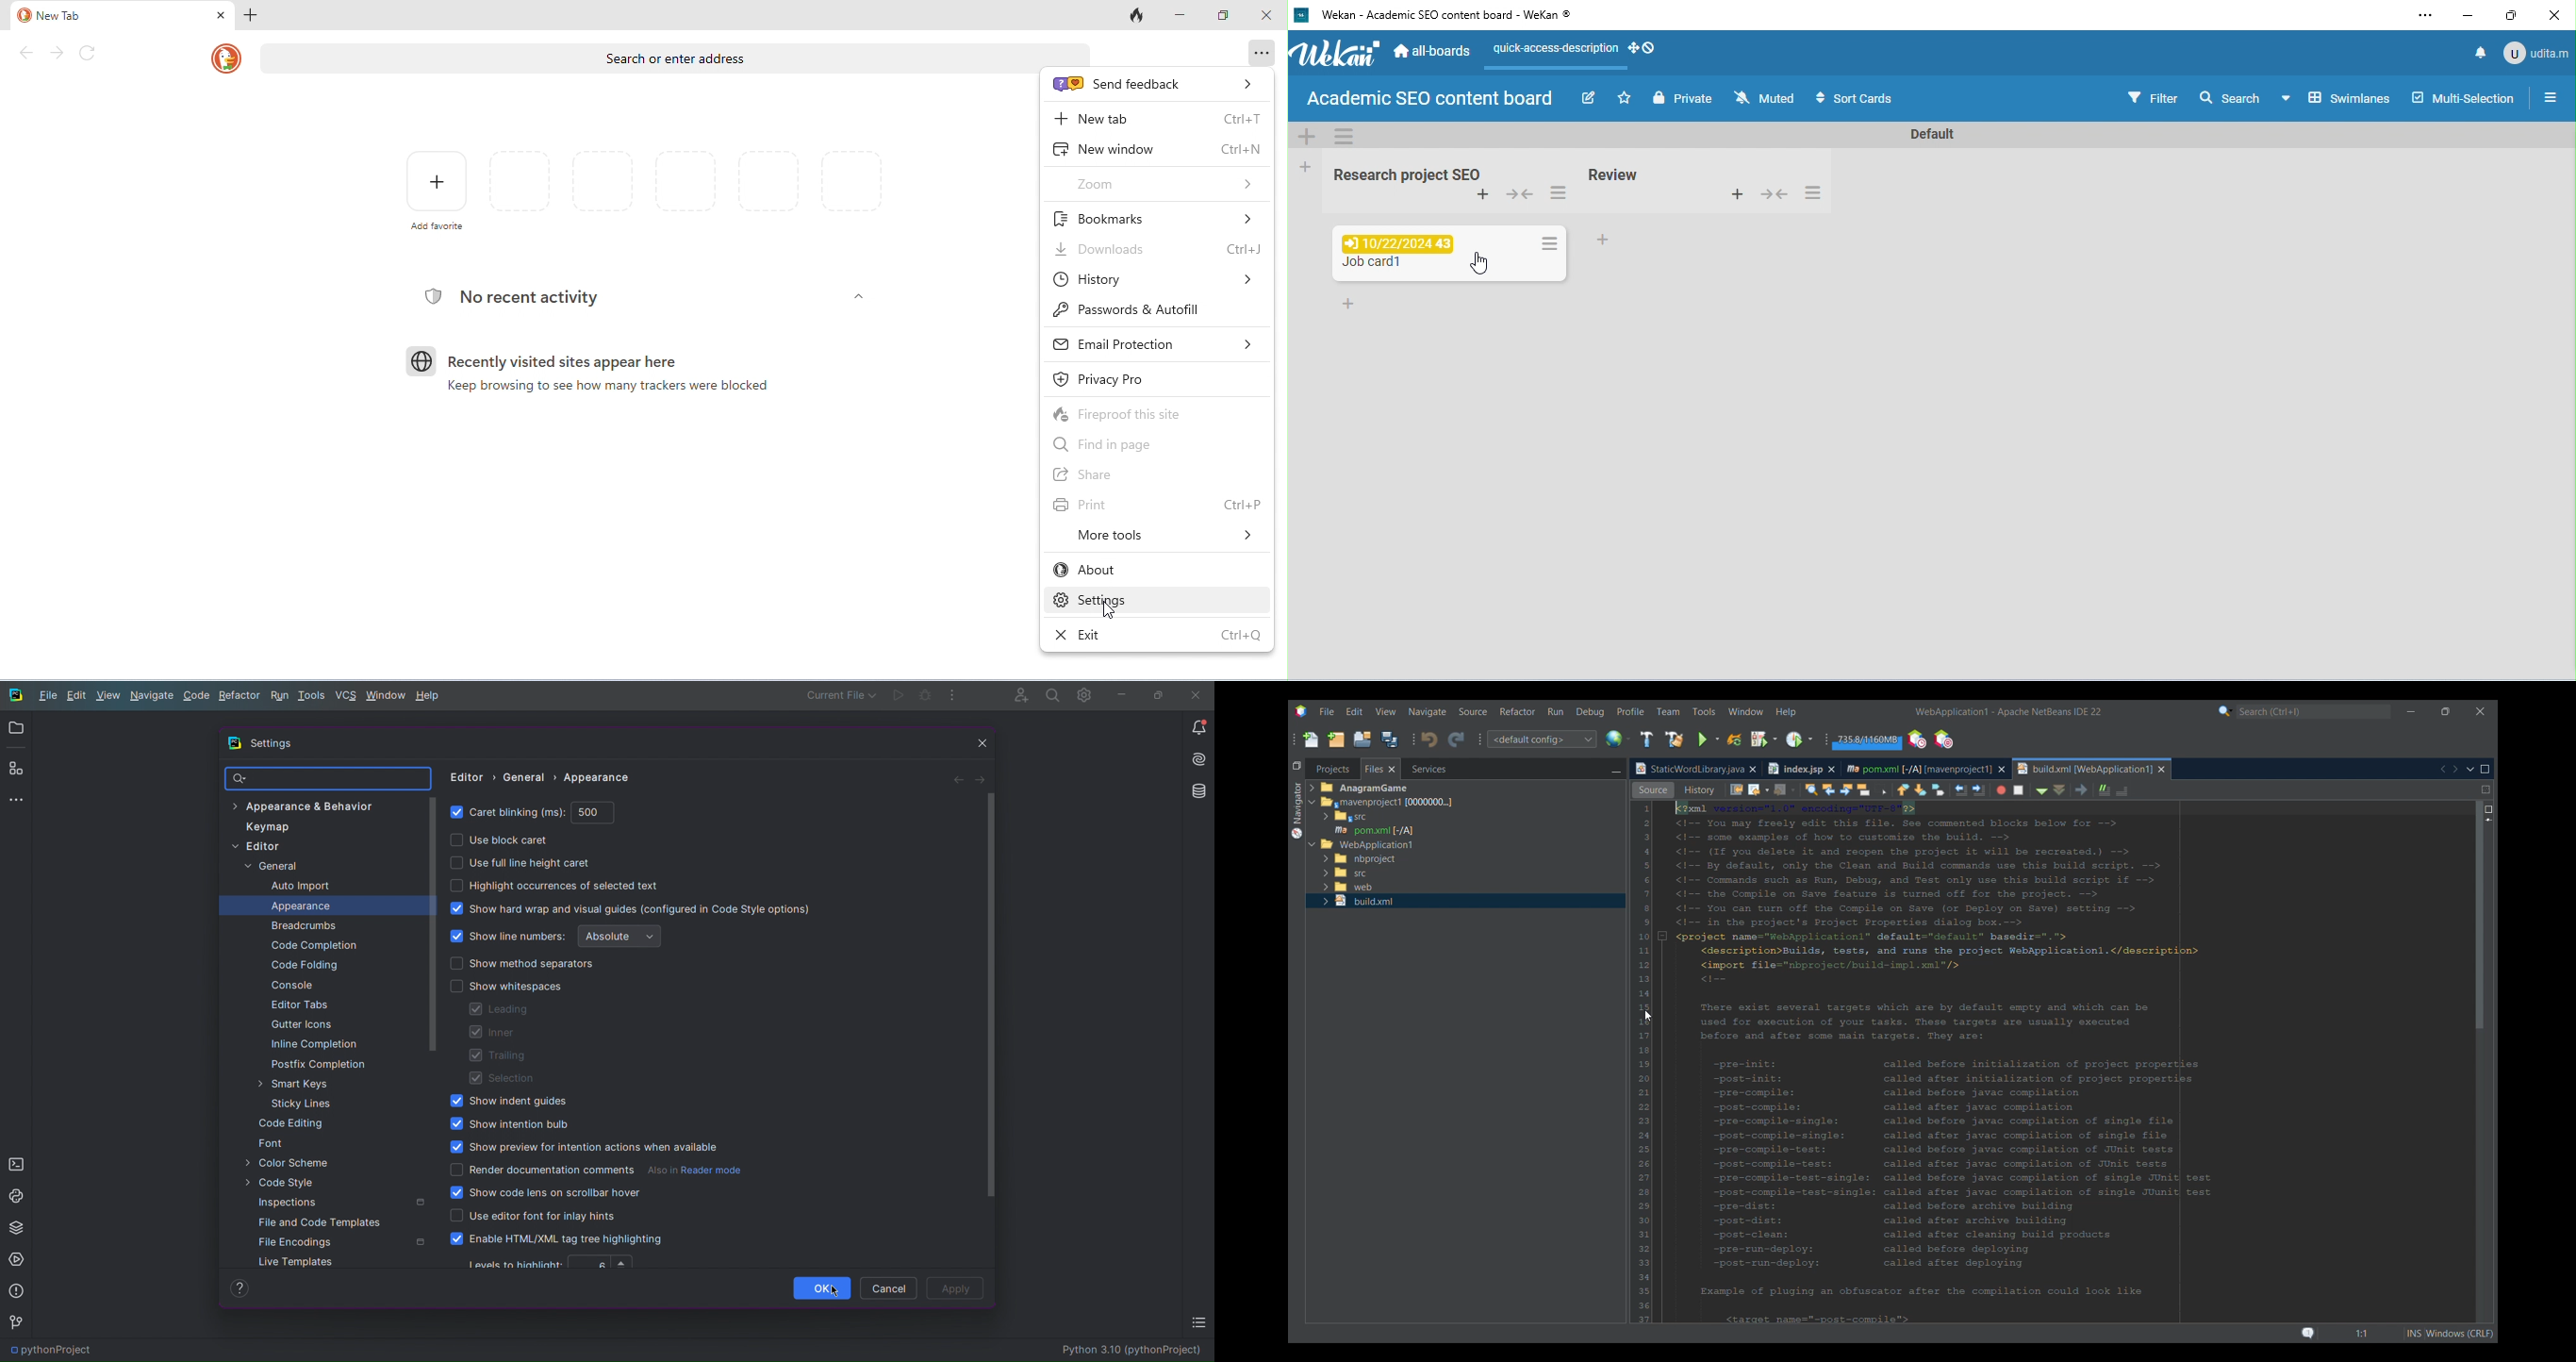 The width and height of the screenshot is (2576, 1372). Describe the element at coordinates (1766, 98) in the screenshot. I see `muted` at that location.